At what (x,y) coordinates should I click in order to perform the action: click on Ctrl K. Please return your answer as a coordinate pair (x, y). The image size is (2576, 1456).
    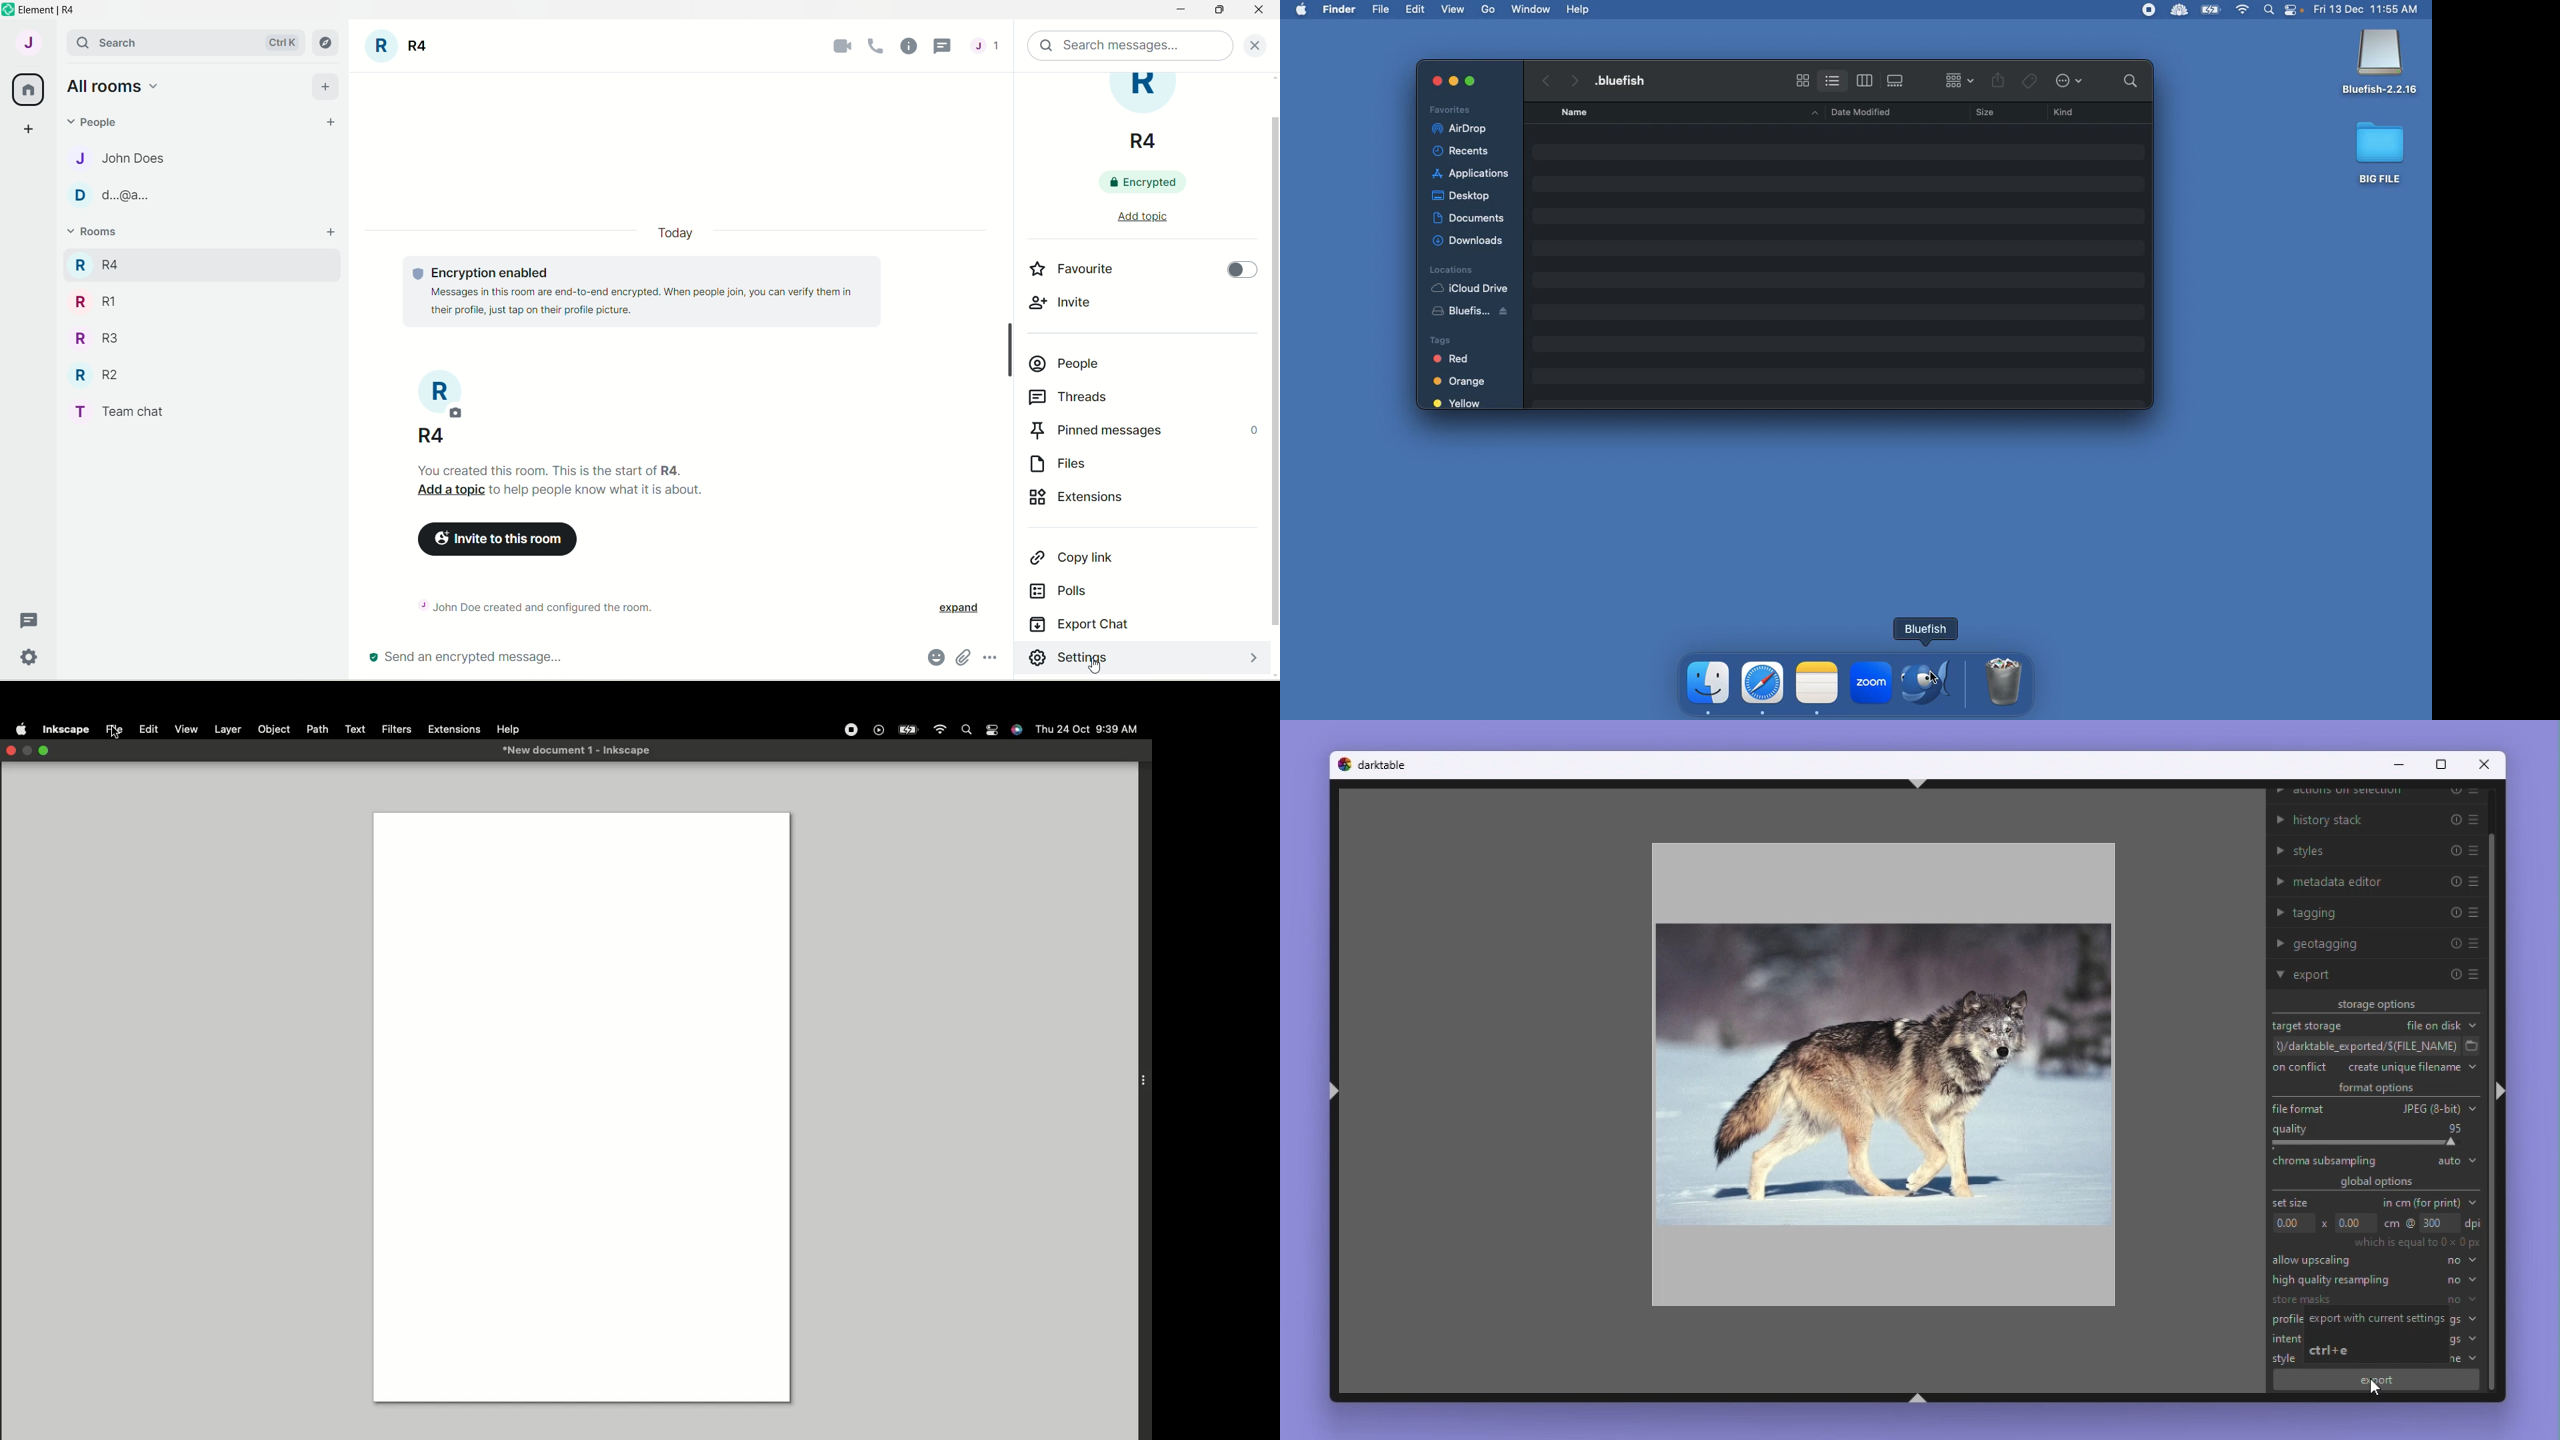
    Looking at the image, I should click on (279, 43).